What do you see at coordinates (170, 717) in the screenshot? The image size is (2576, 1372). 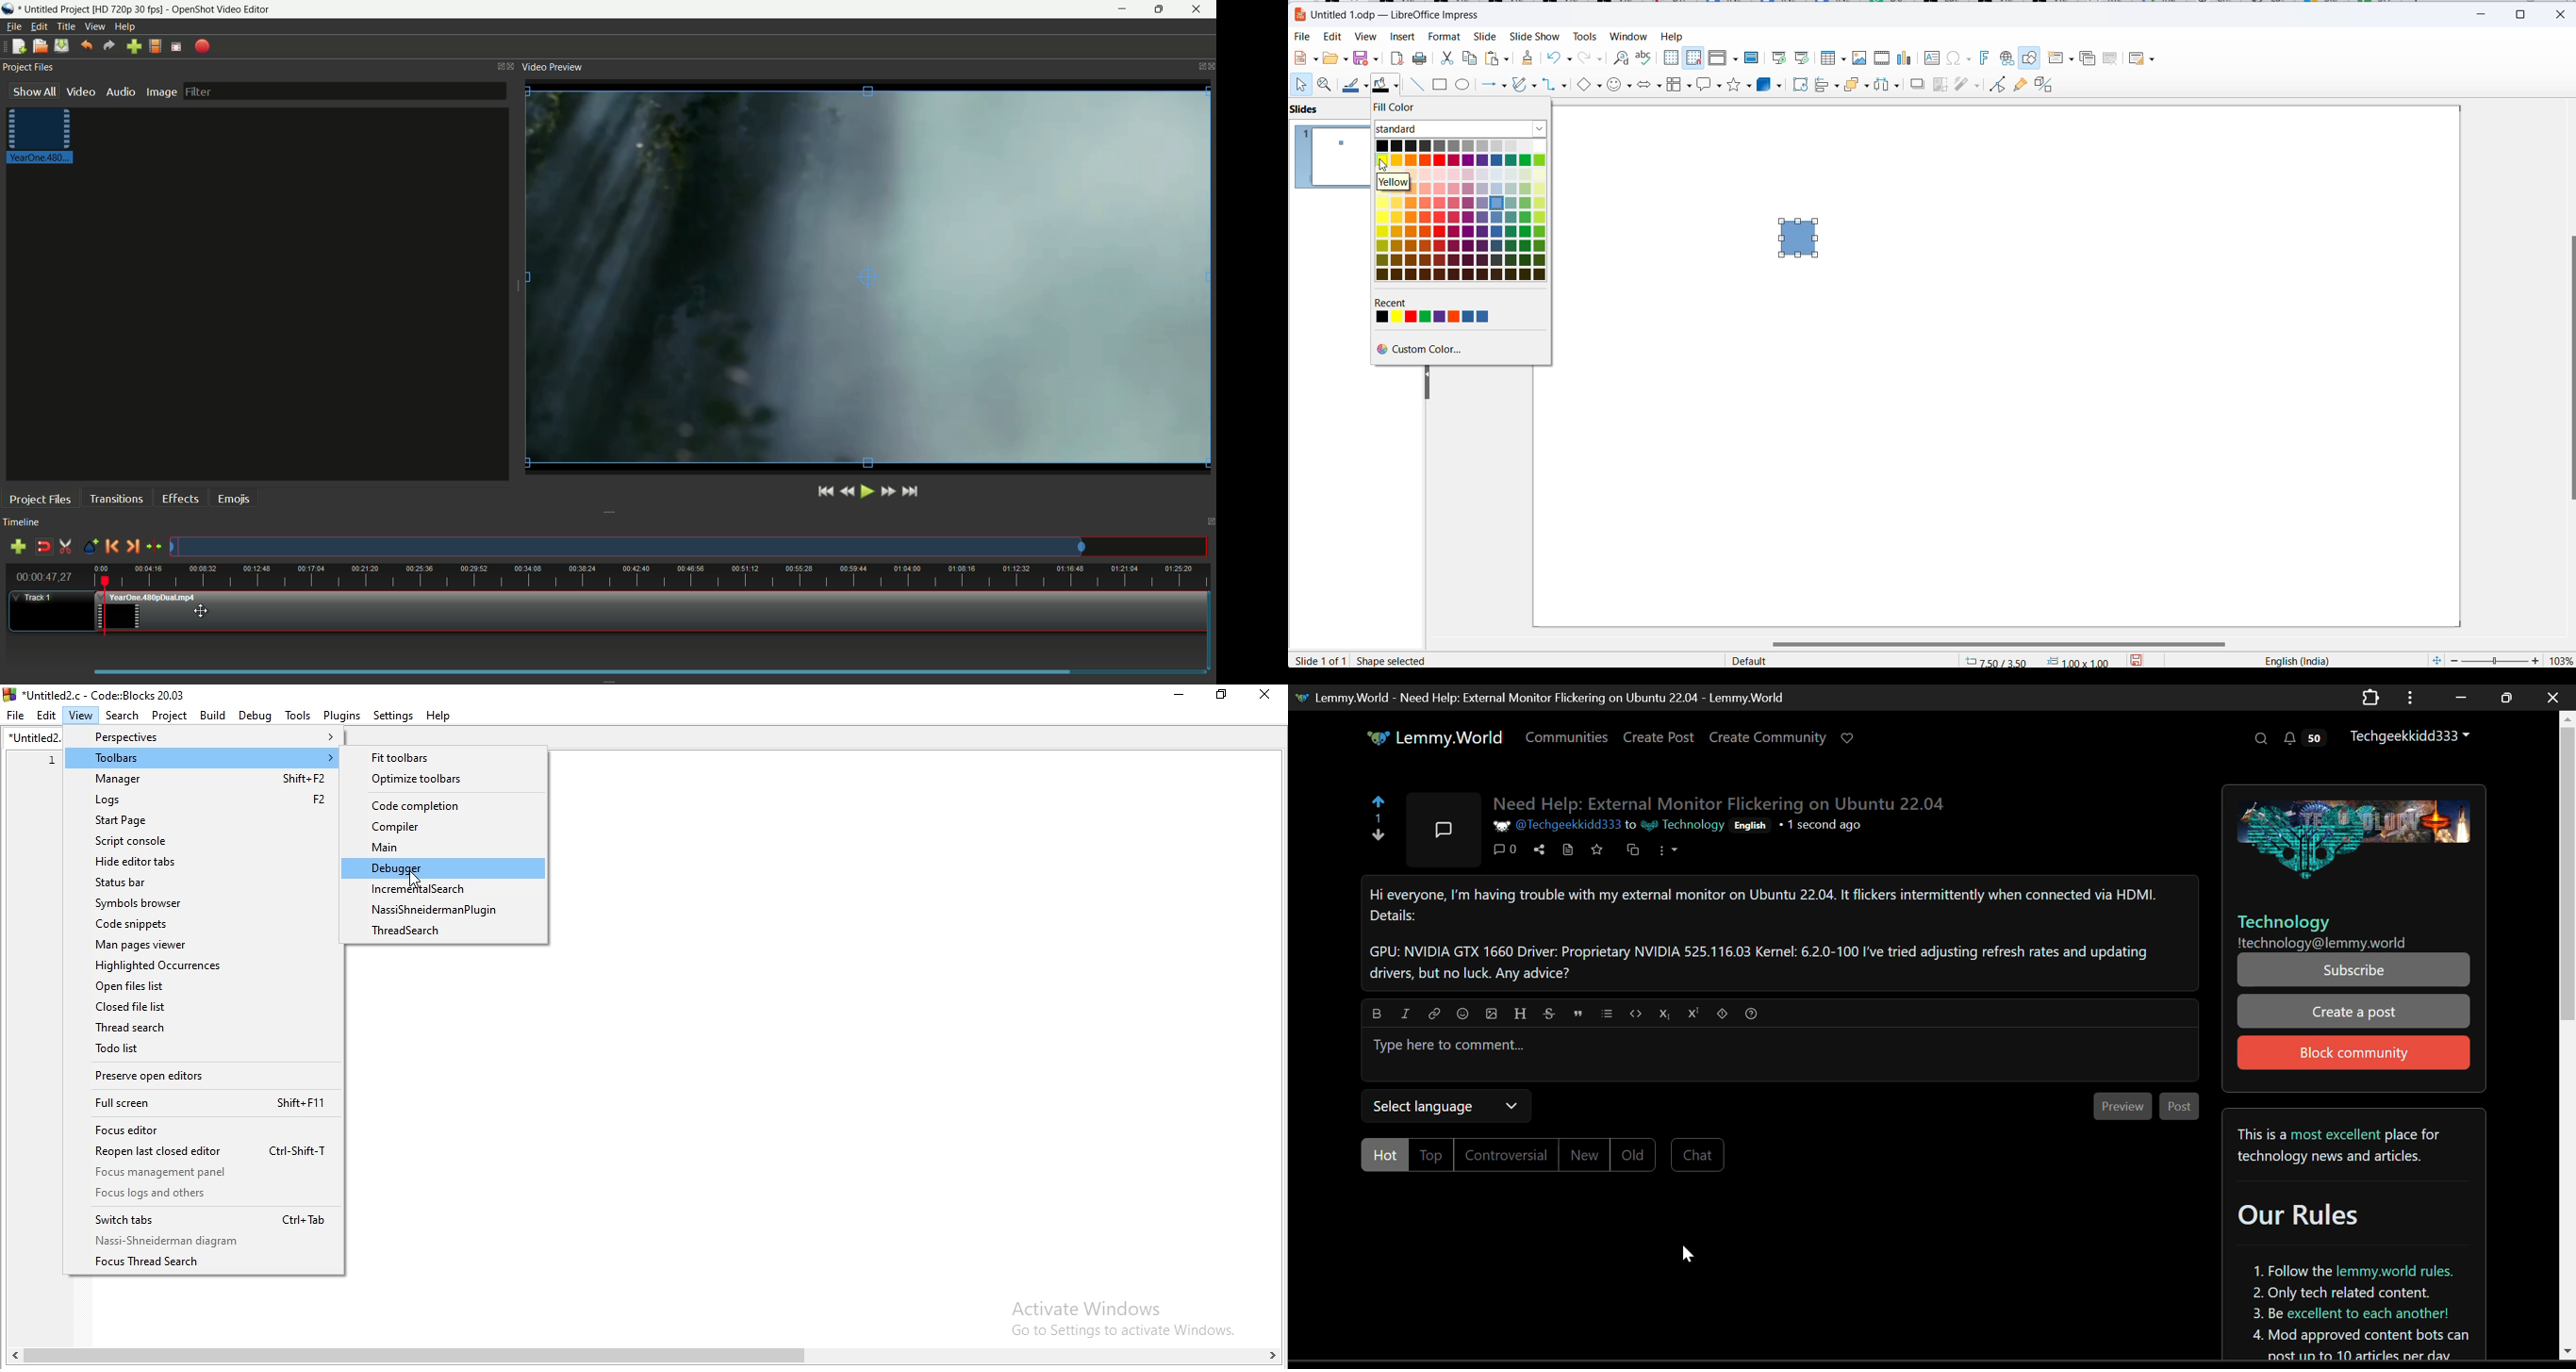 I see `Project ` at bounding box center [170, 717].